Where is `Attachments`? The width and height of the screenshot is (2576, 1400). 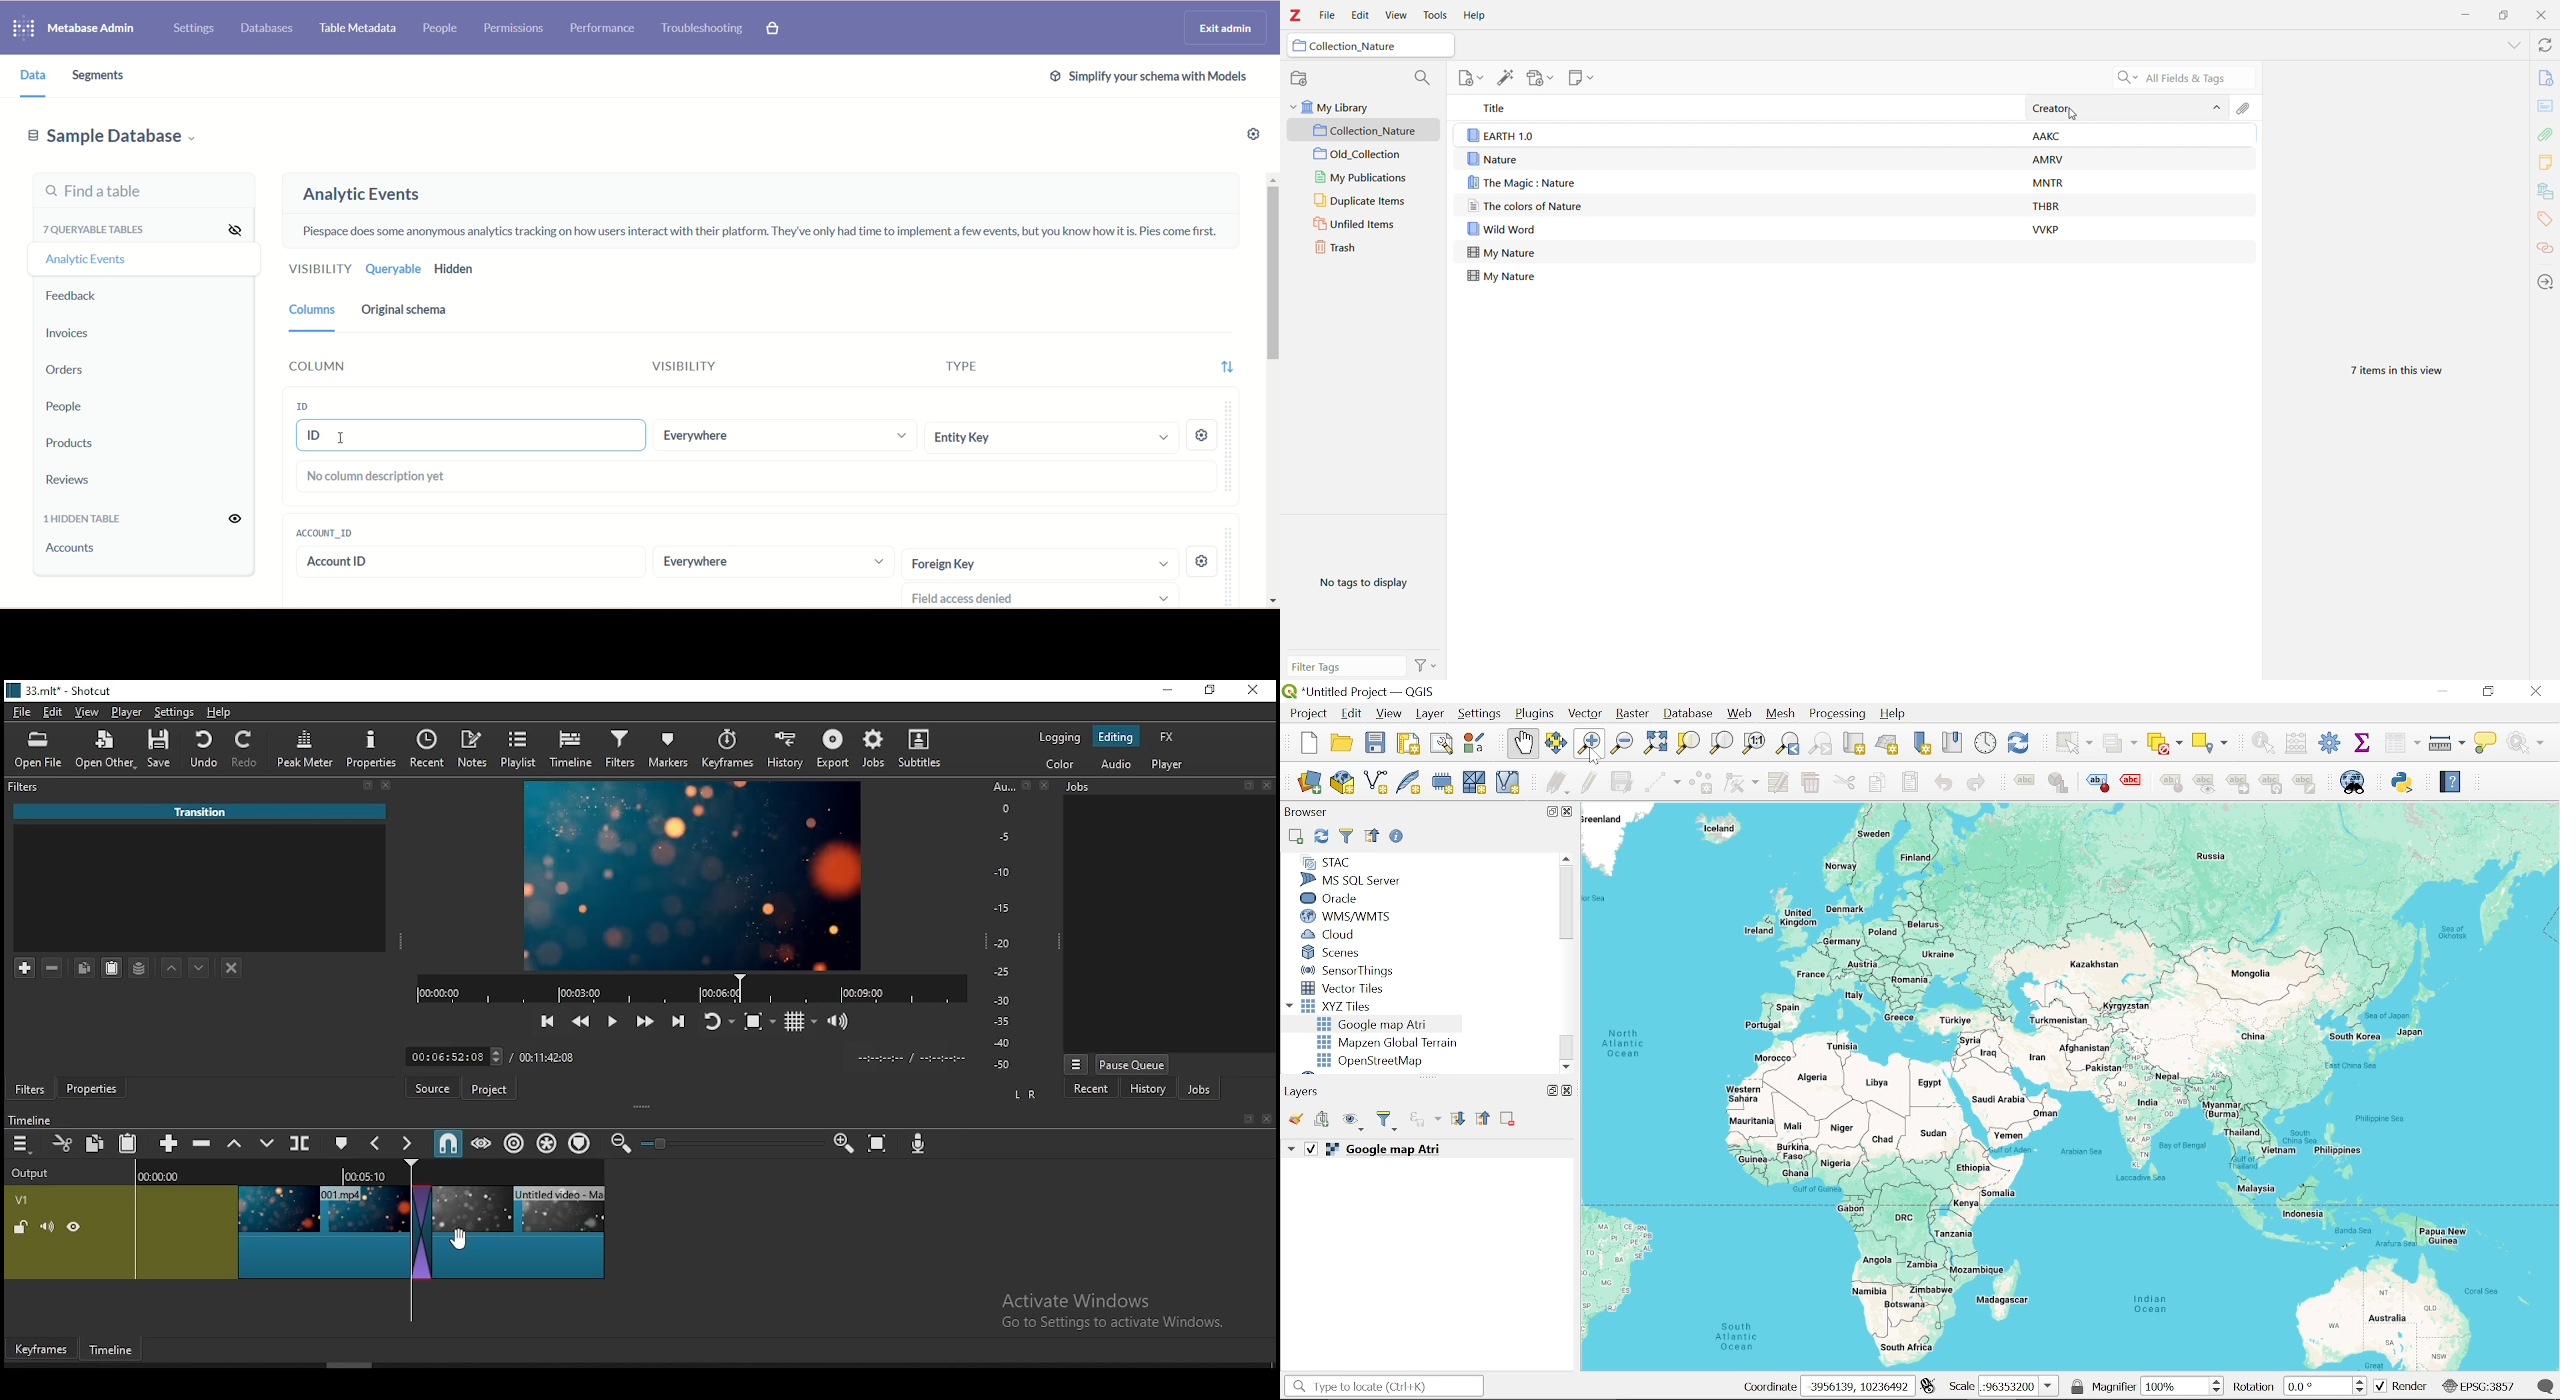 Attachments is located at coordinates (2245, 108).